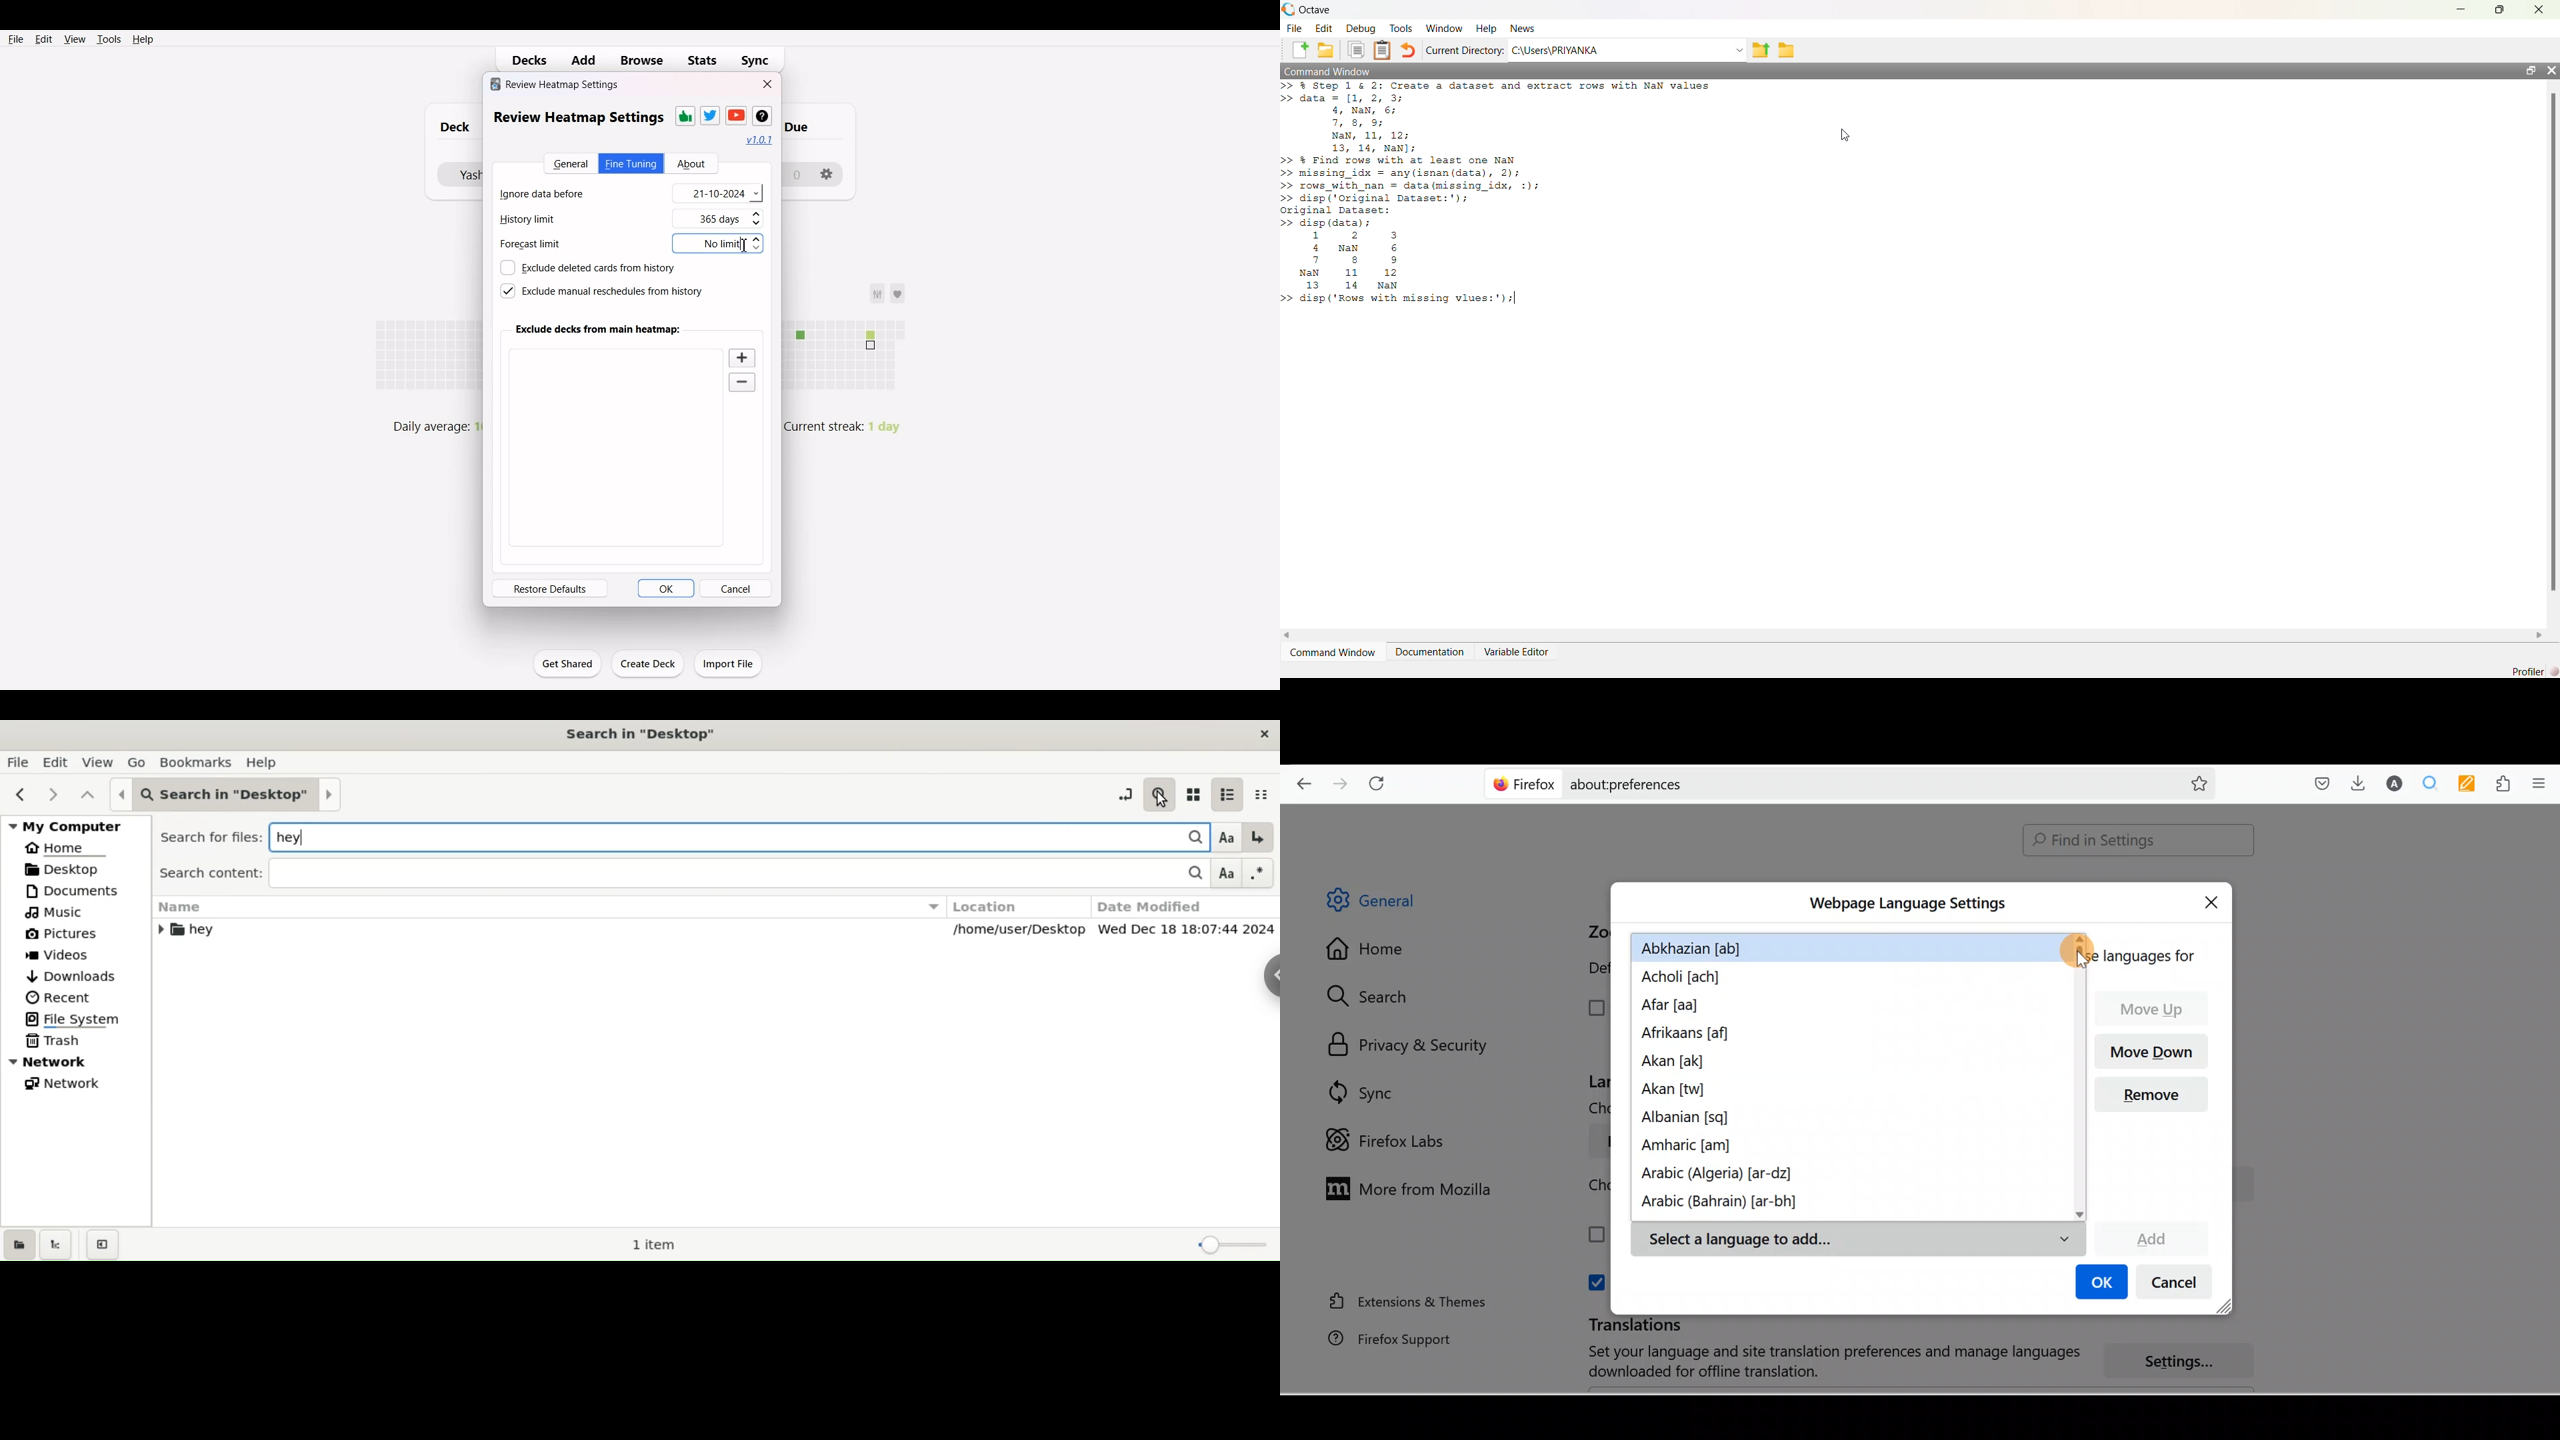 The image size is (2576, 1456). I want to click on Exclude deleted cards from history, so click(587, 268).